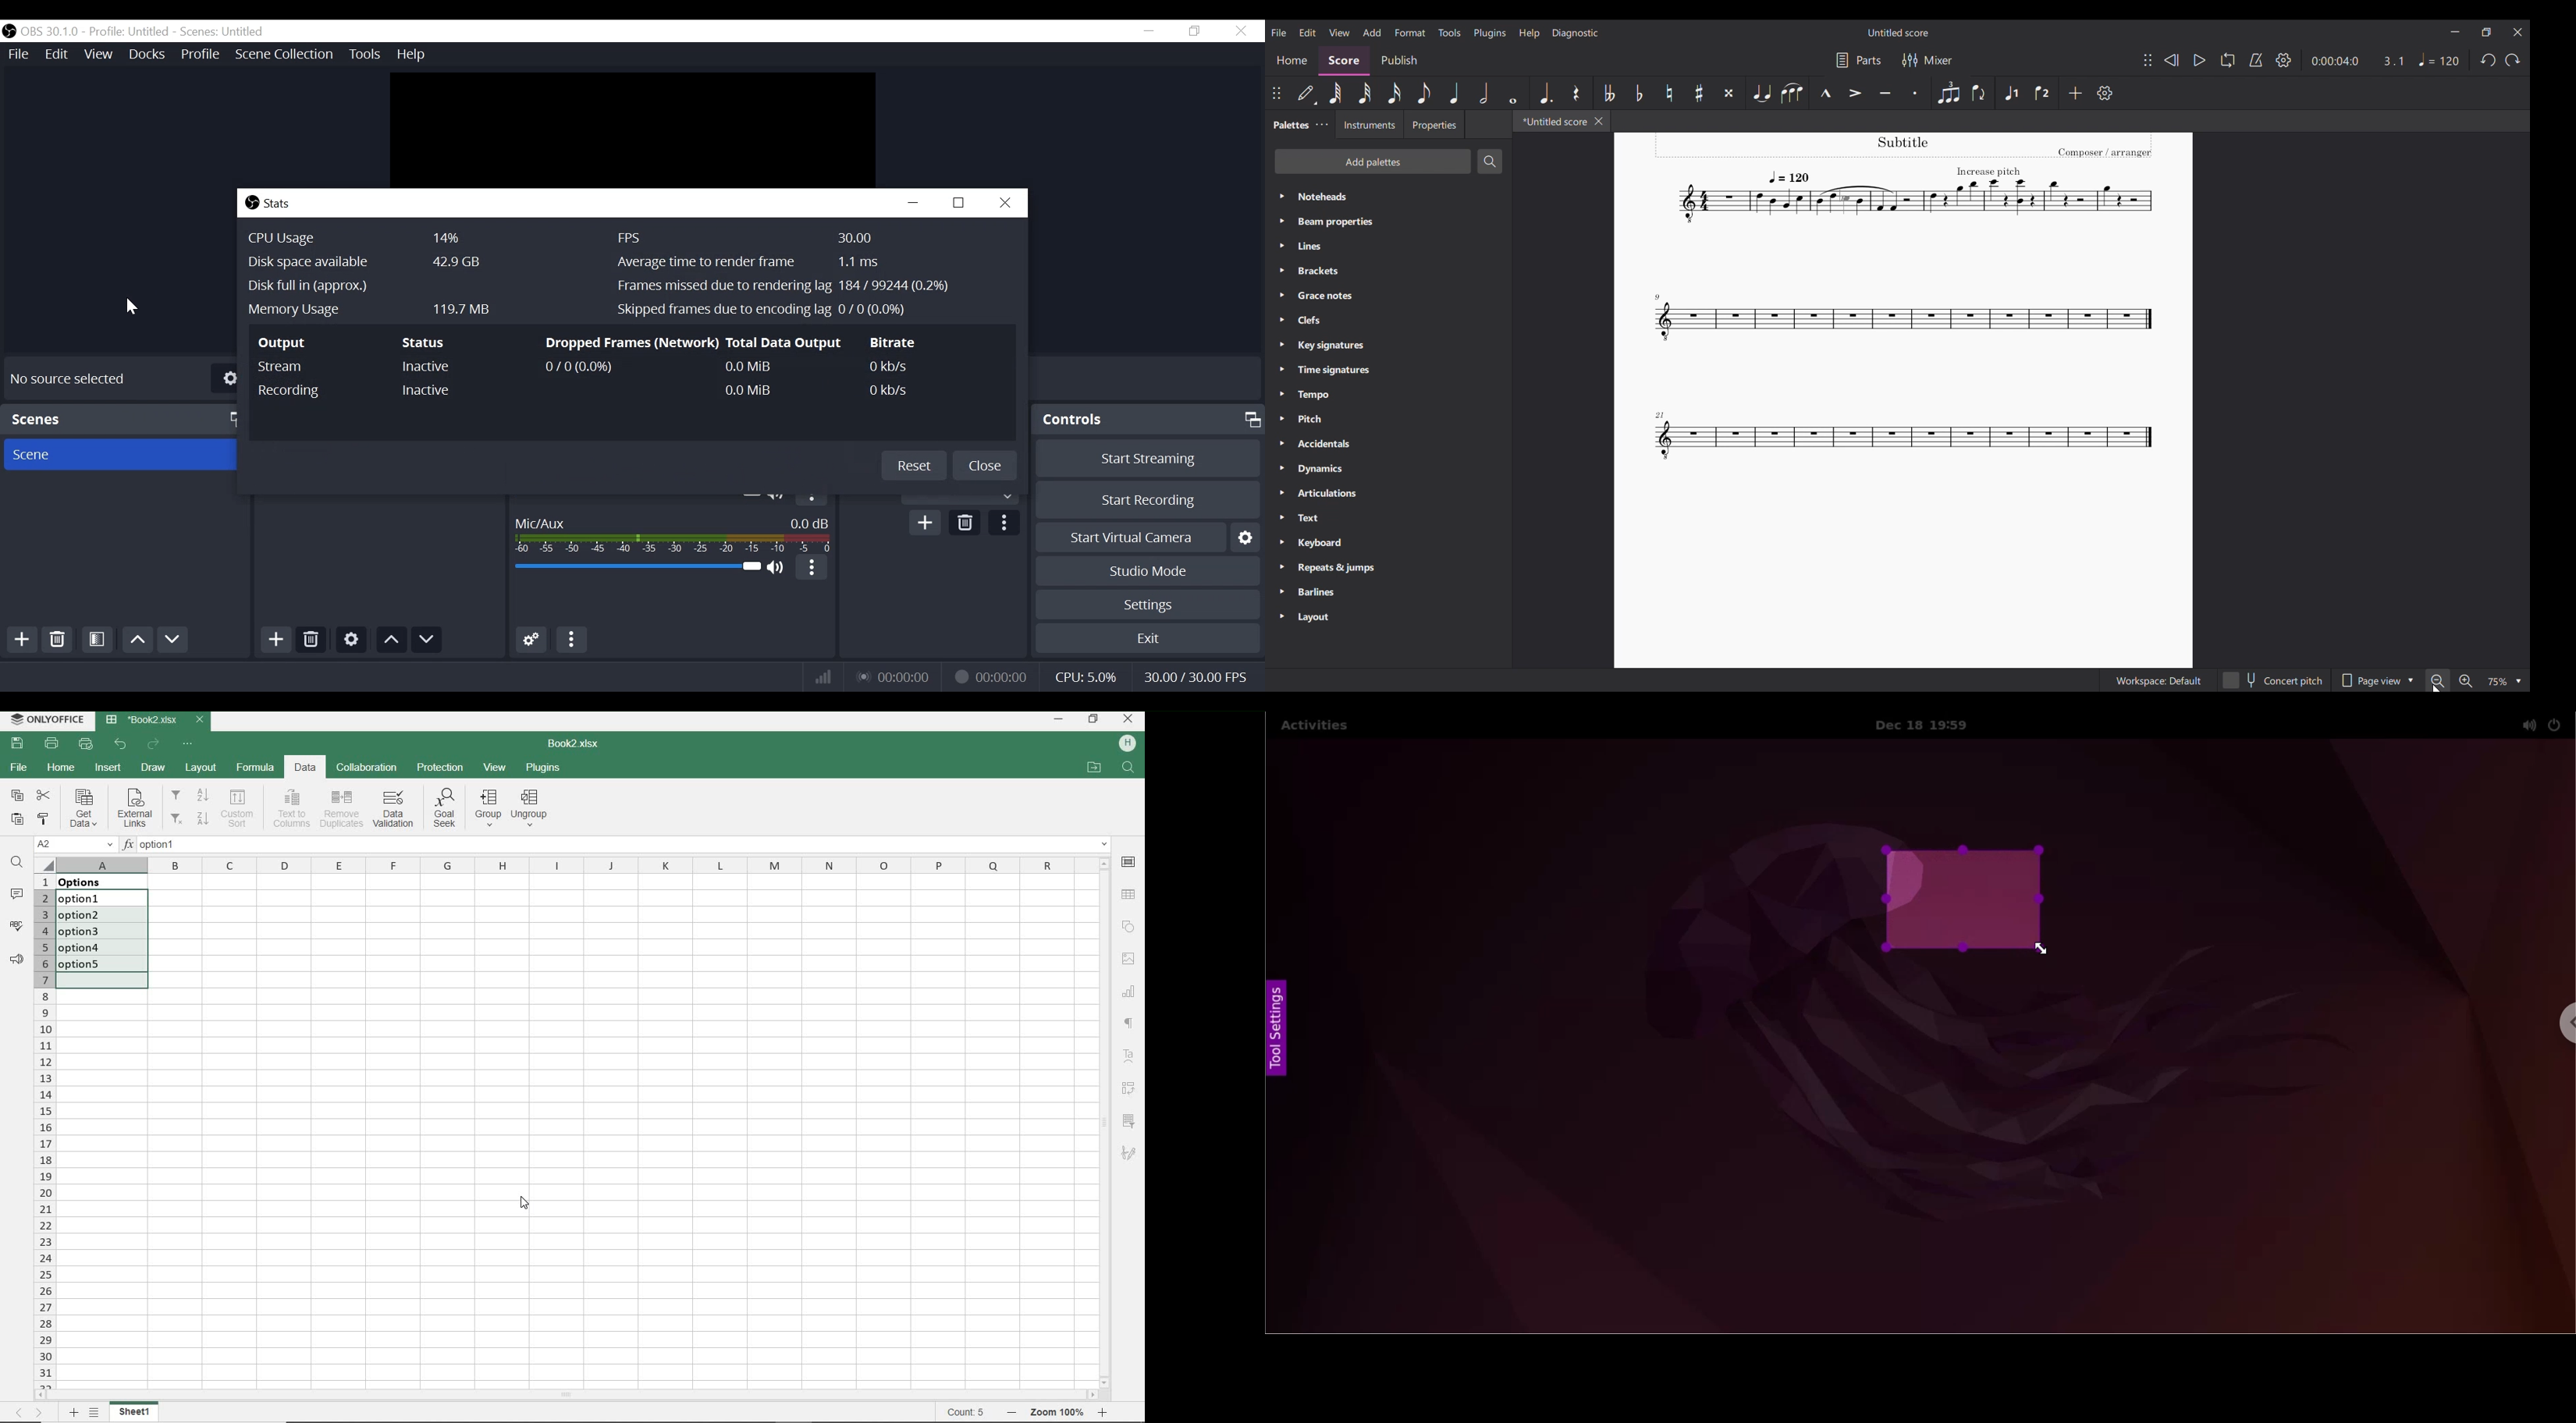 This screenshot has width=2576, height=1428. Describe the element at coordinates (2148, 60) in the screenshot. I see `Change position` at that location.